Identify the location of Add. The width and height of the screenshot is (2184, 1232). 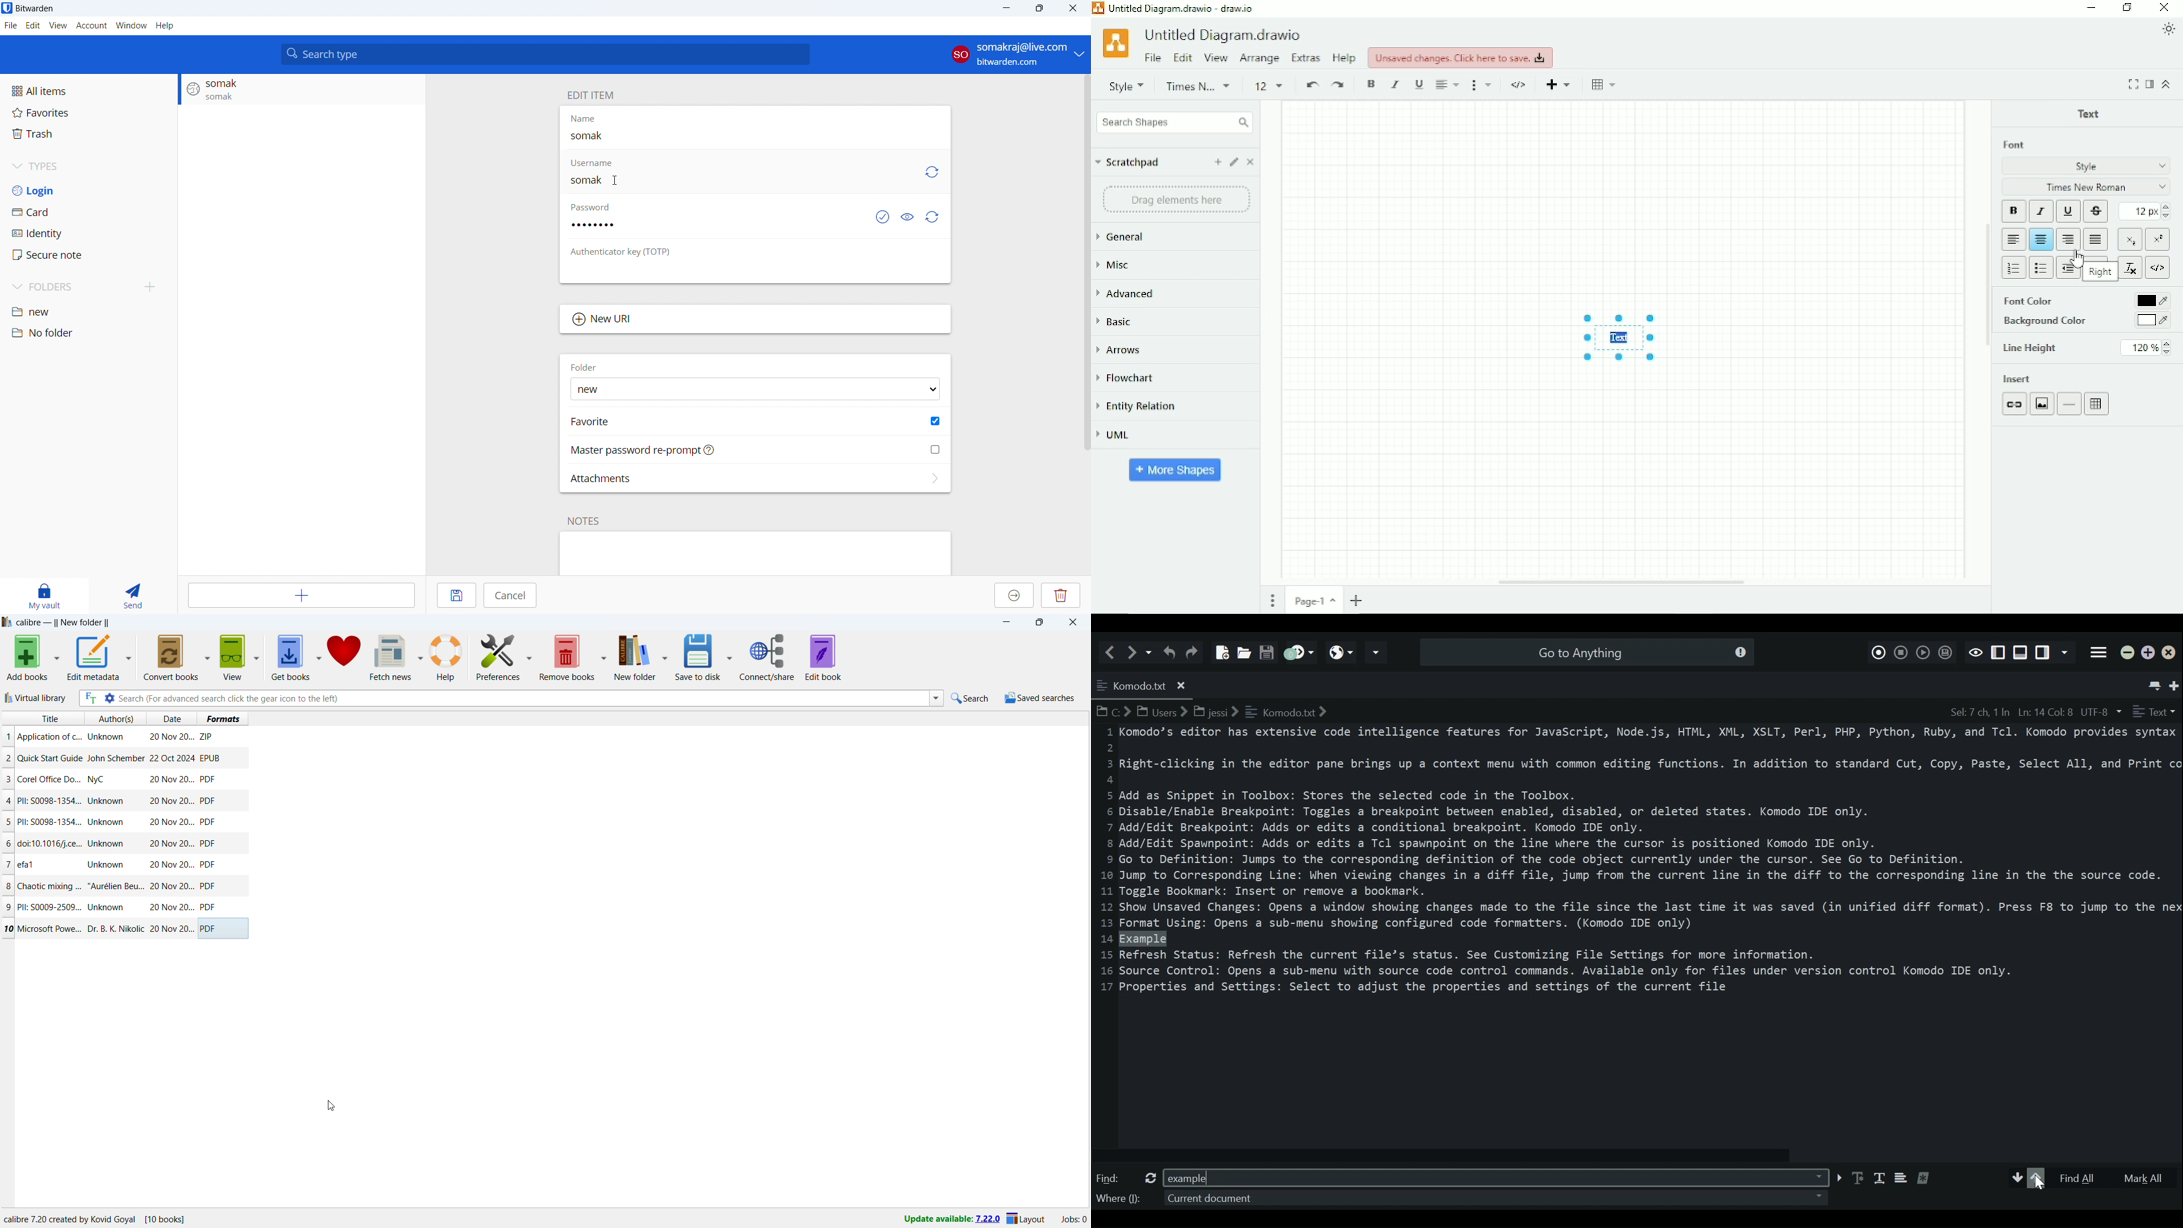
(1218, 162).